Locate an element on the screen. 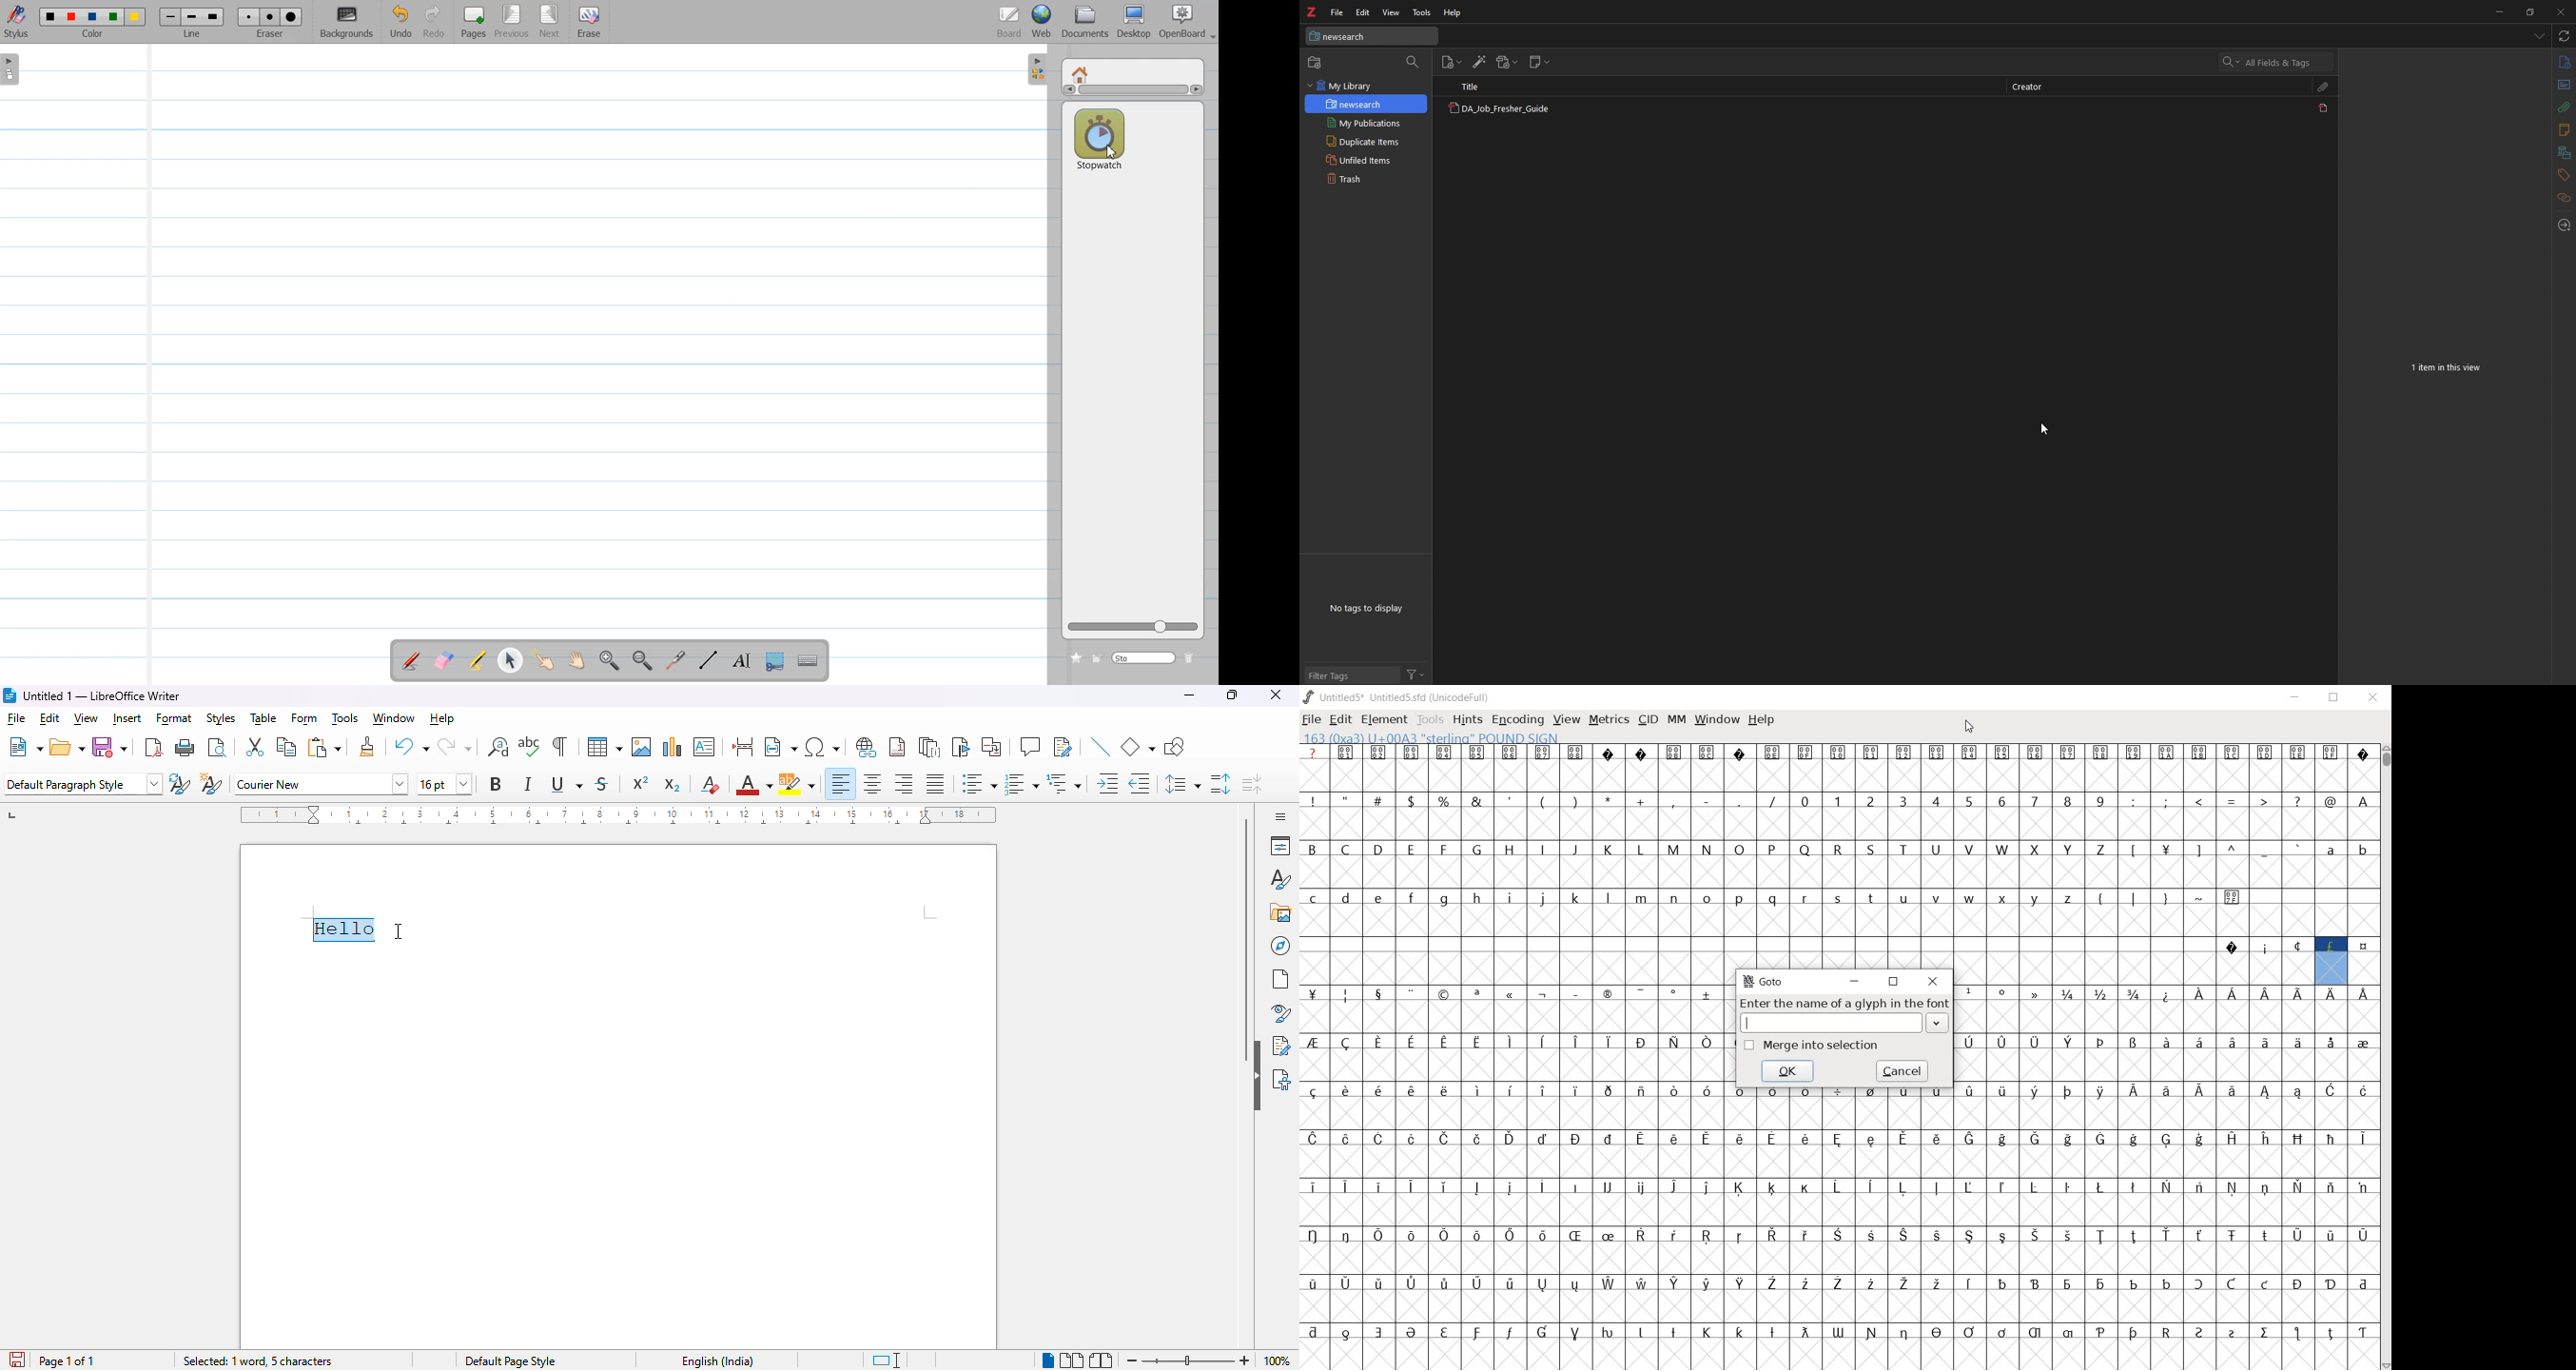  check spelling is located at coordinates (530, 746).